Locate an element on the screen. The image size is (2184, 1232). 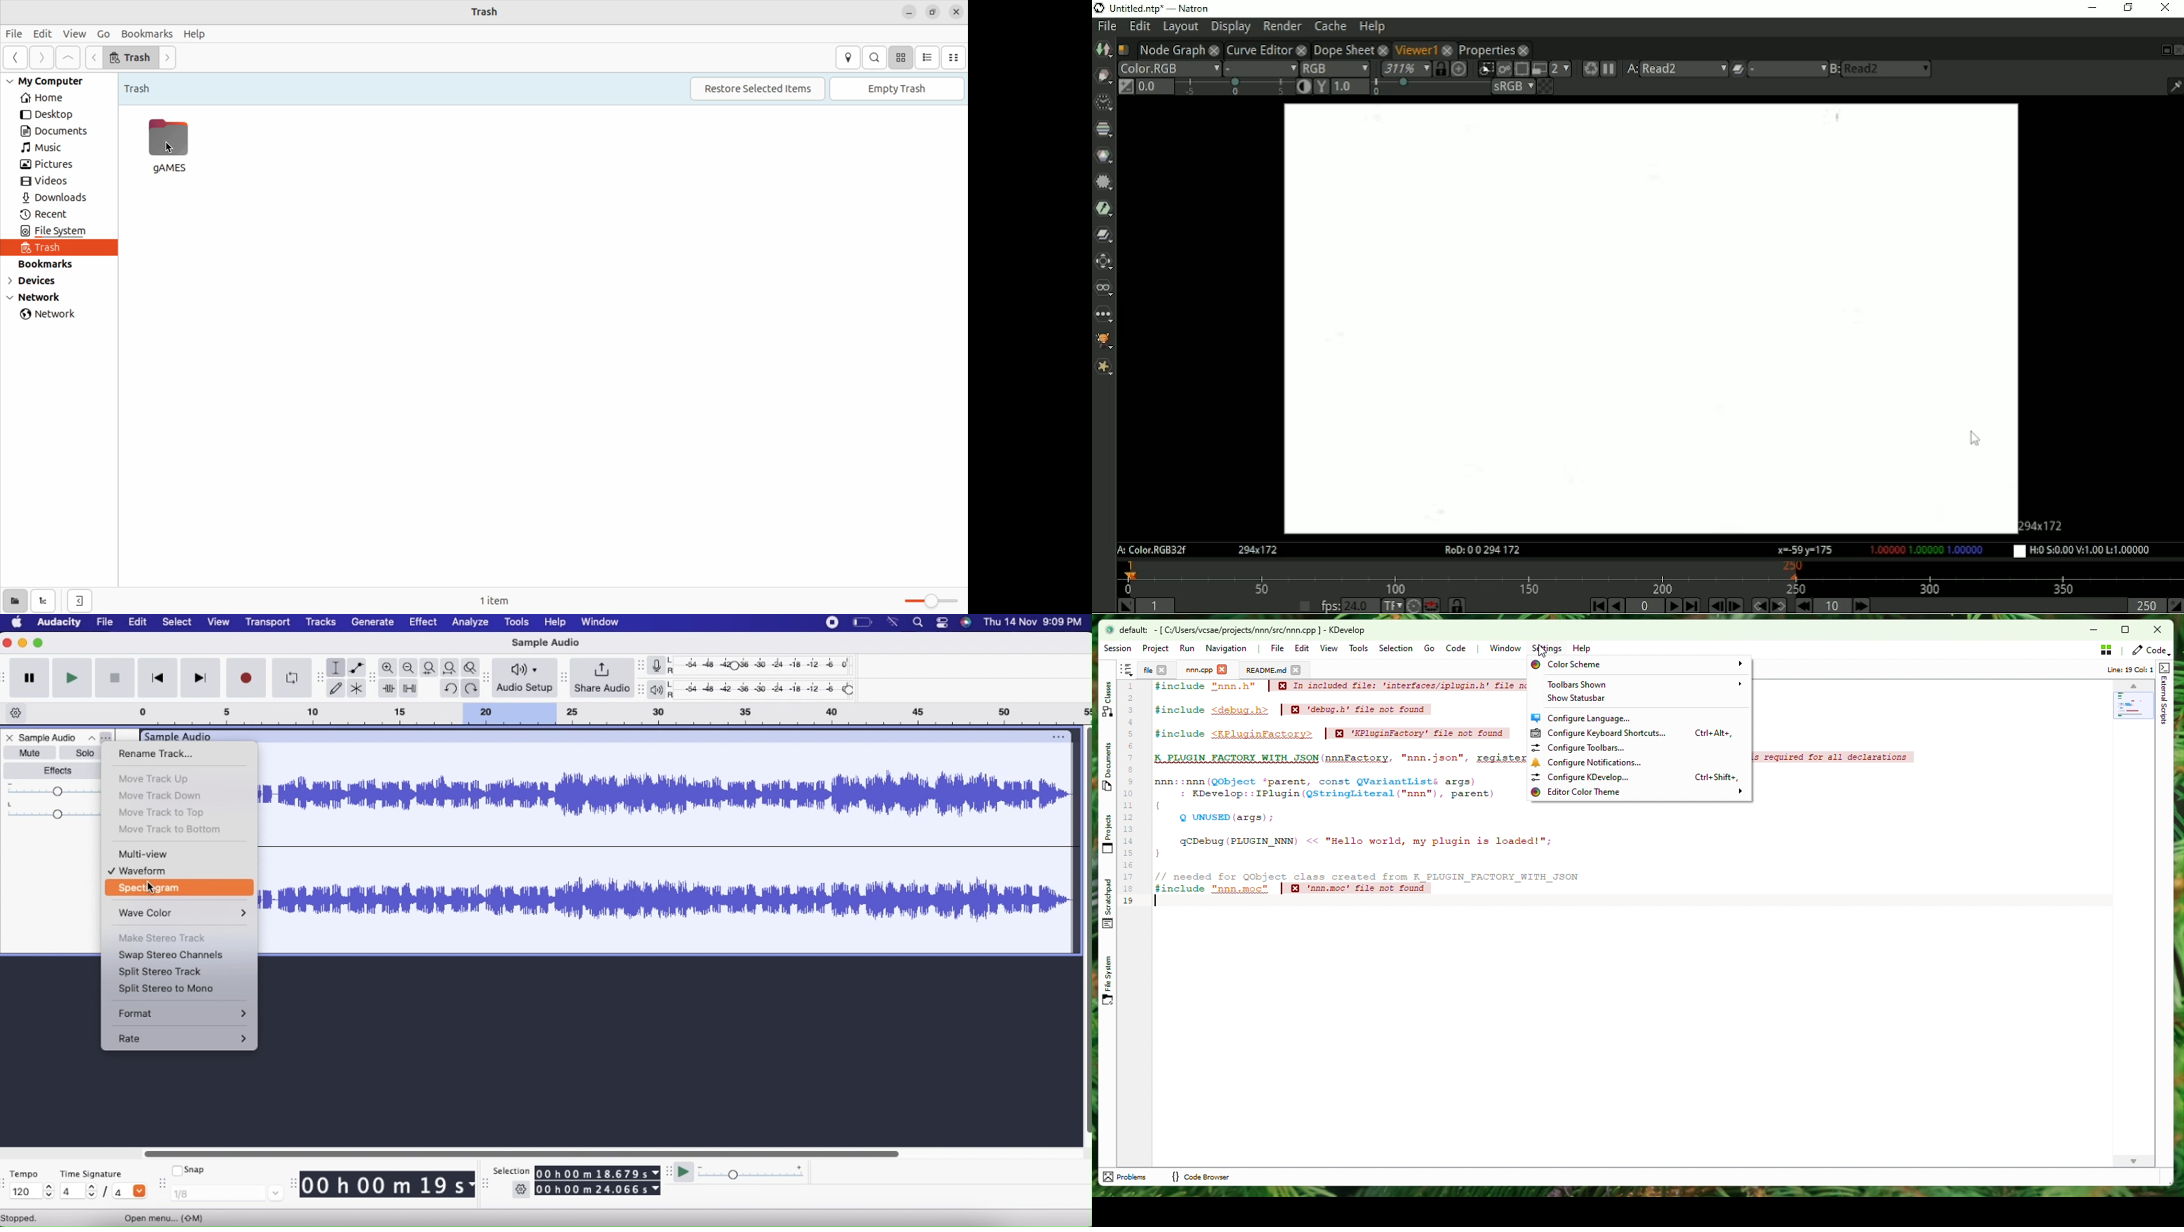
Fit project to width is located at coordinates (451, 667).